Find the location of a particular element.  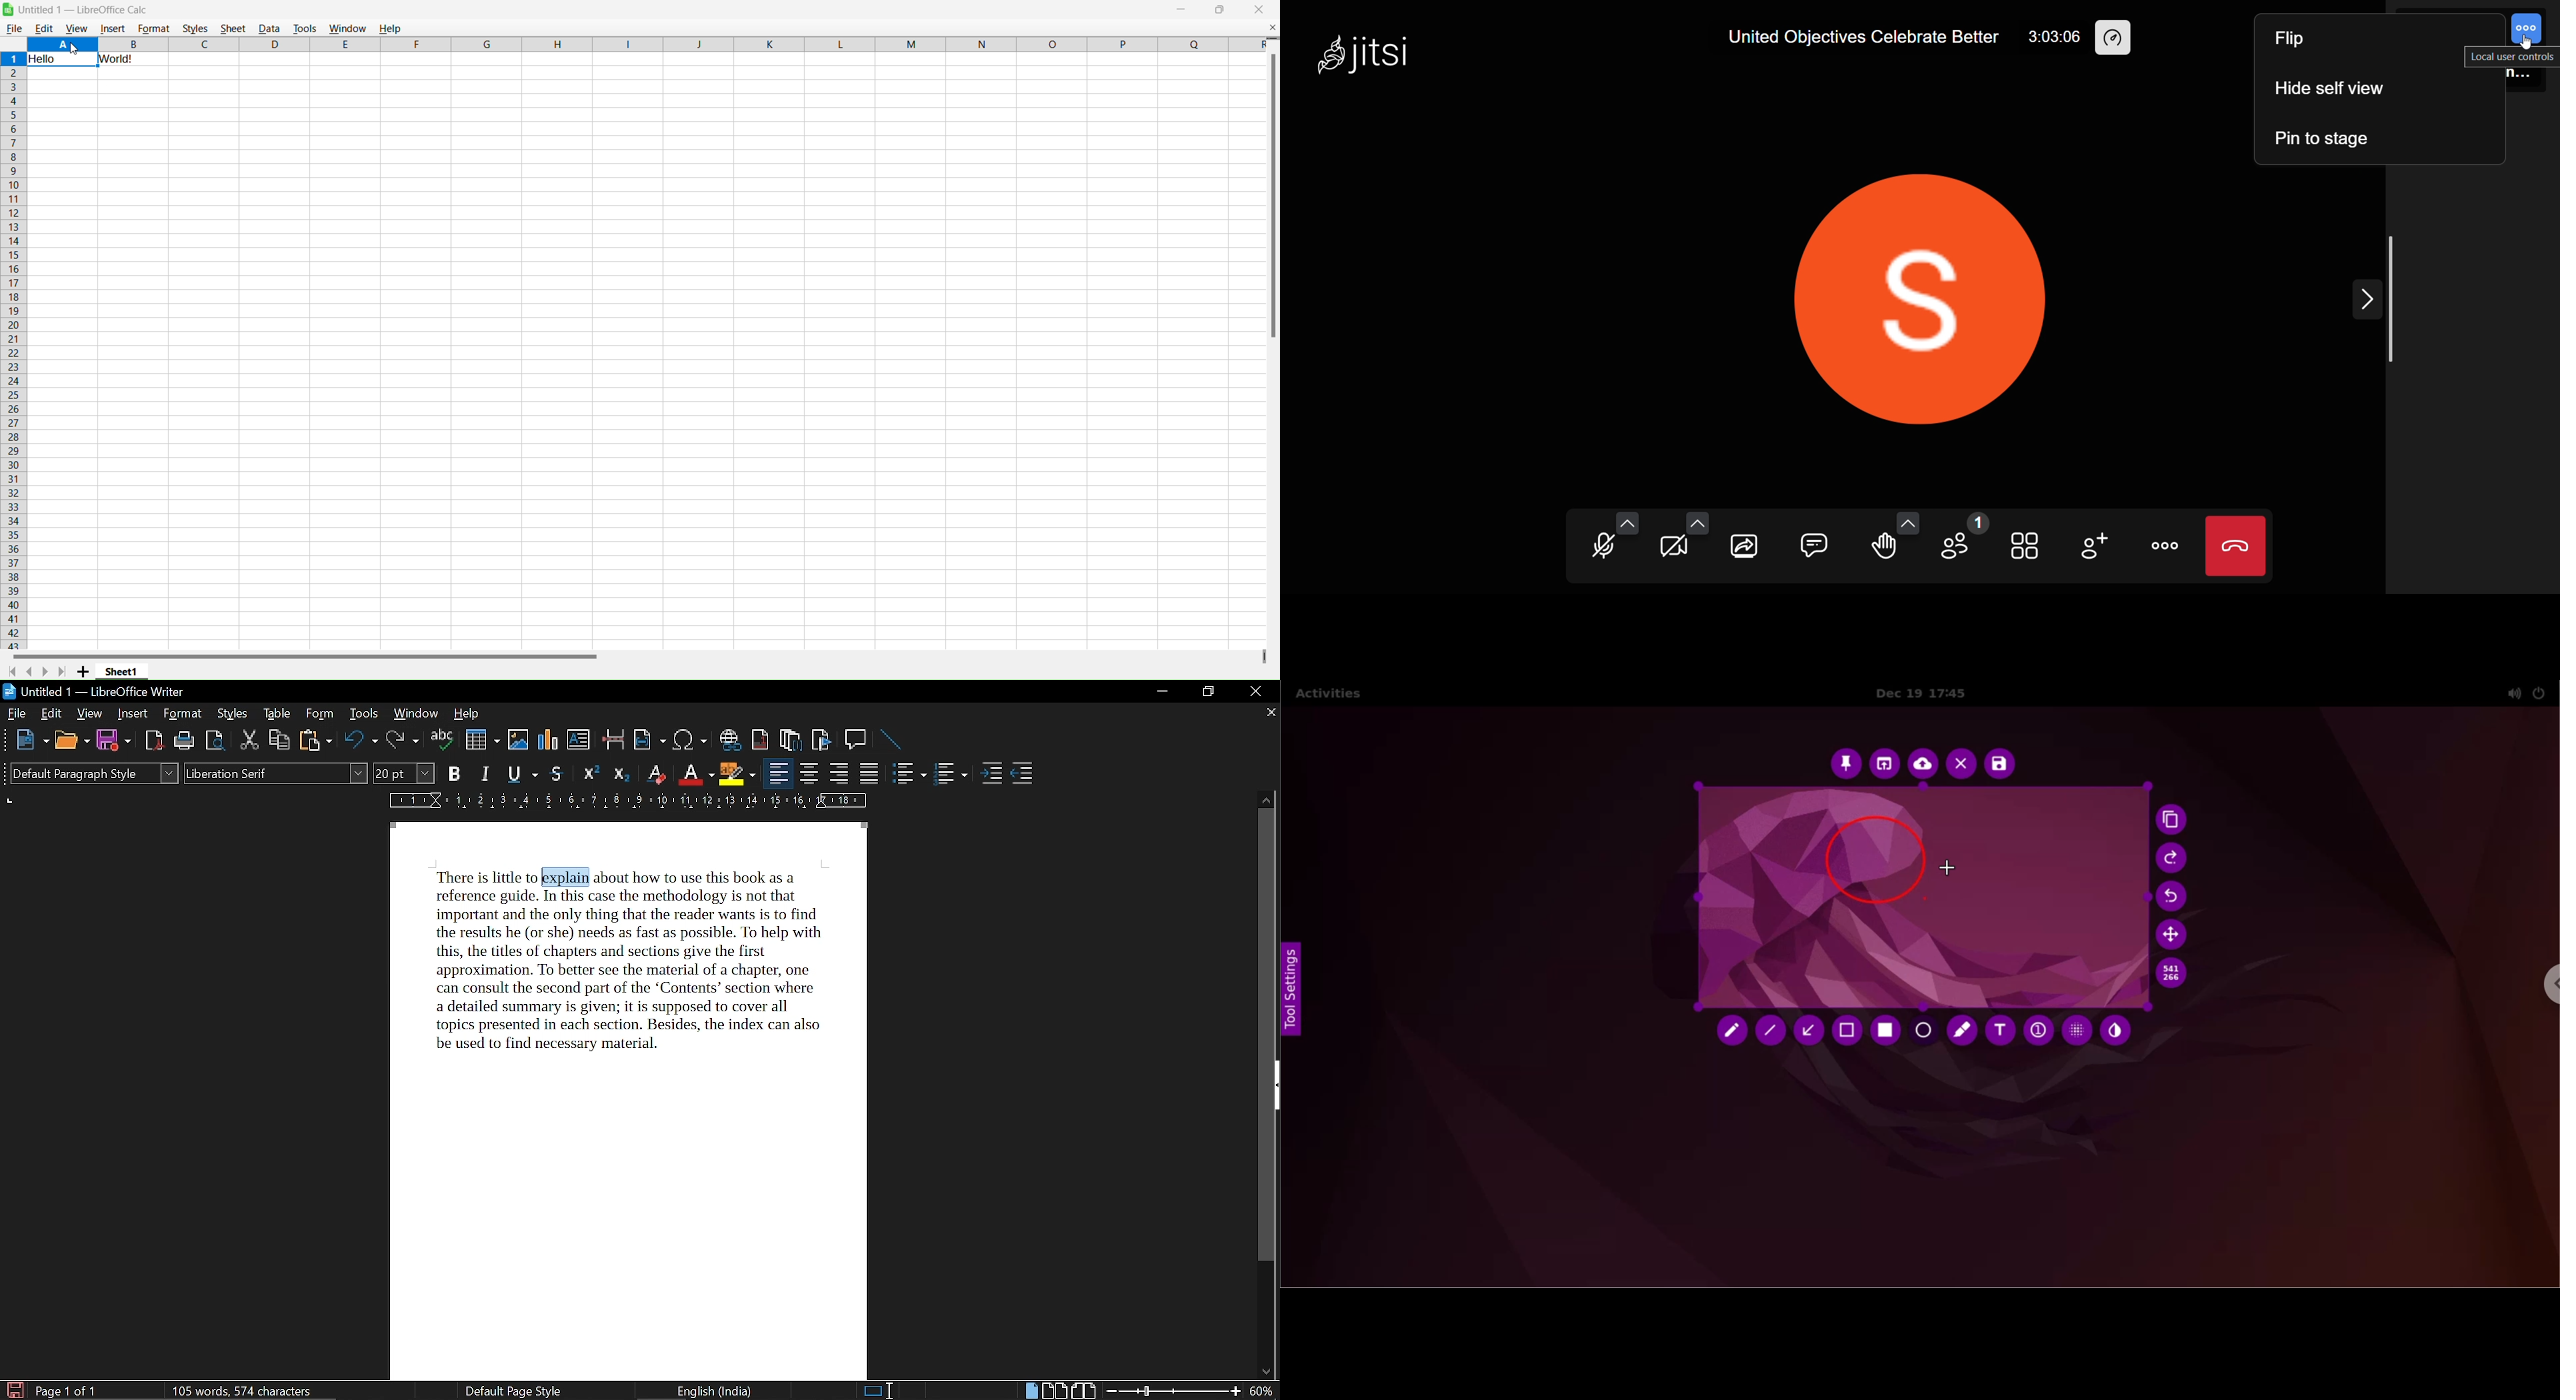

decrease indent is located at coordinates (1022, 774).